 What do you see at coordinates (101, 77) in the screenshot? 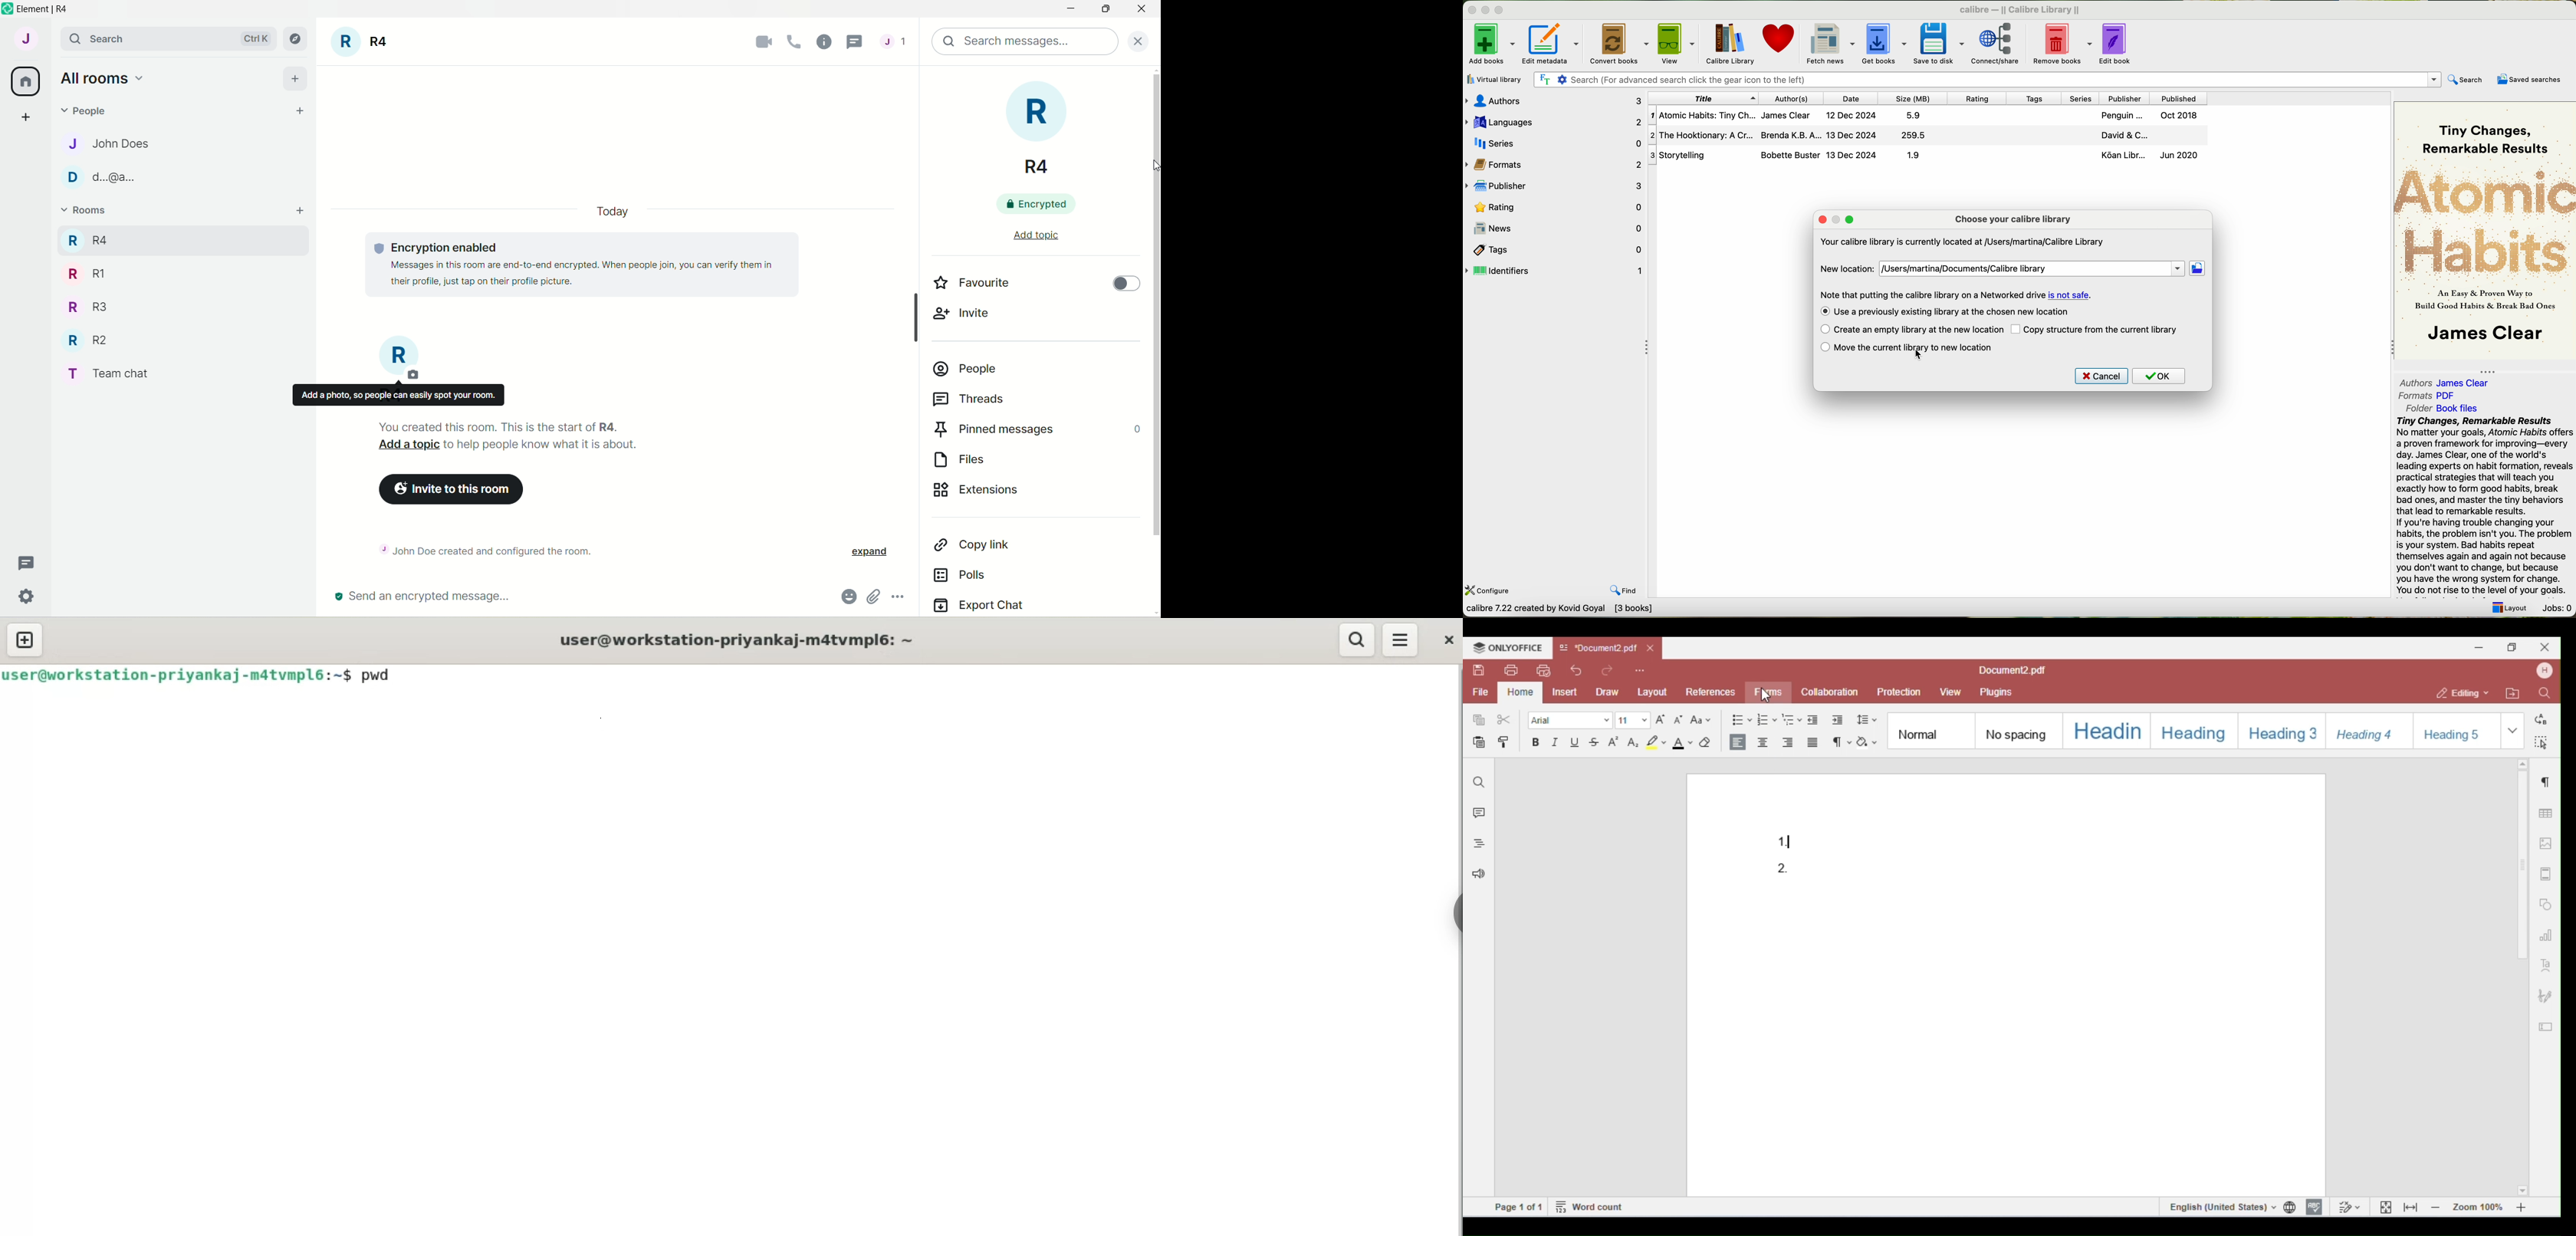
I see `all rooms` at bounding box center [101, 77].